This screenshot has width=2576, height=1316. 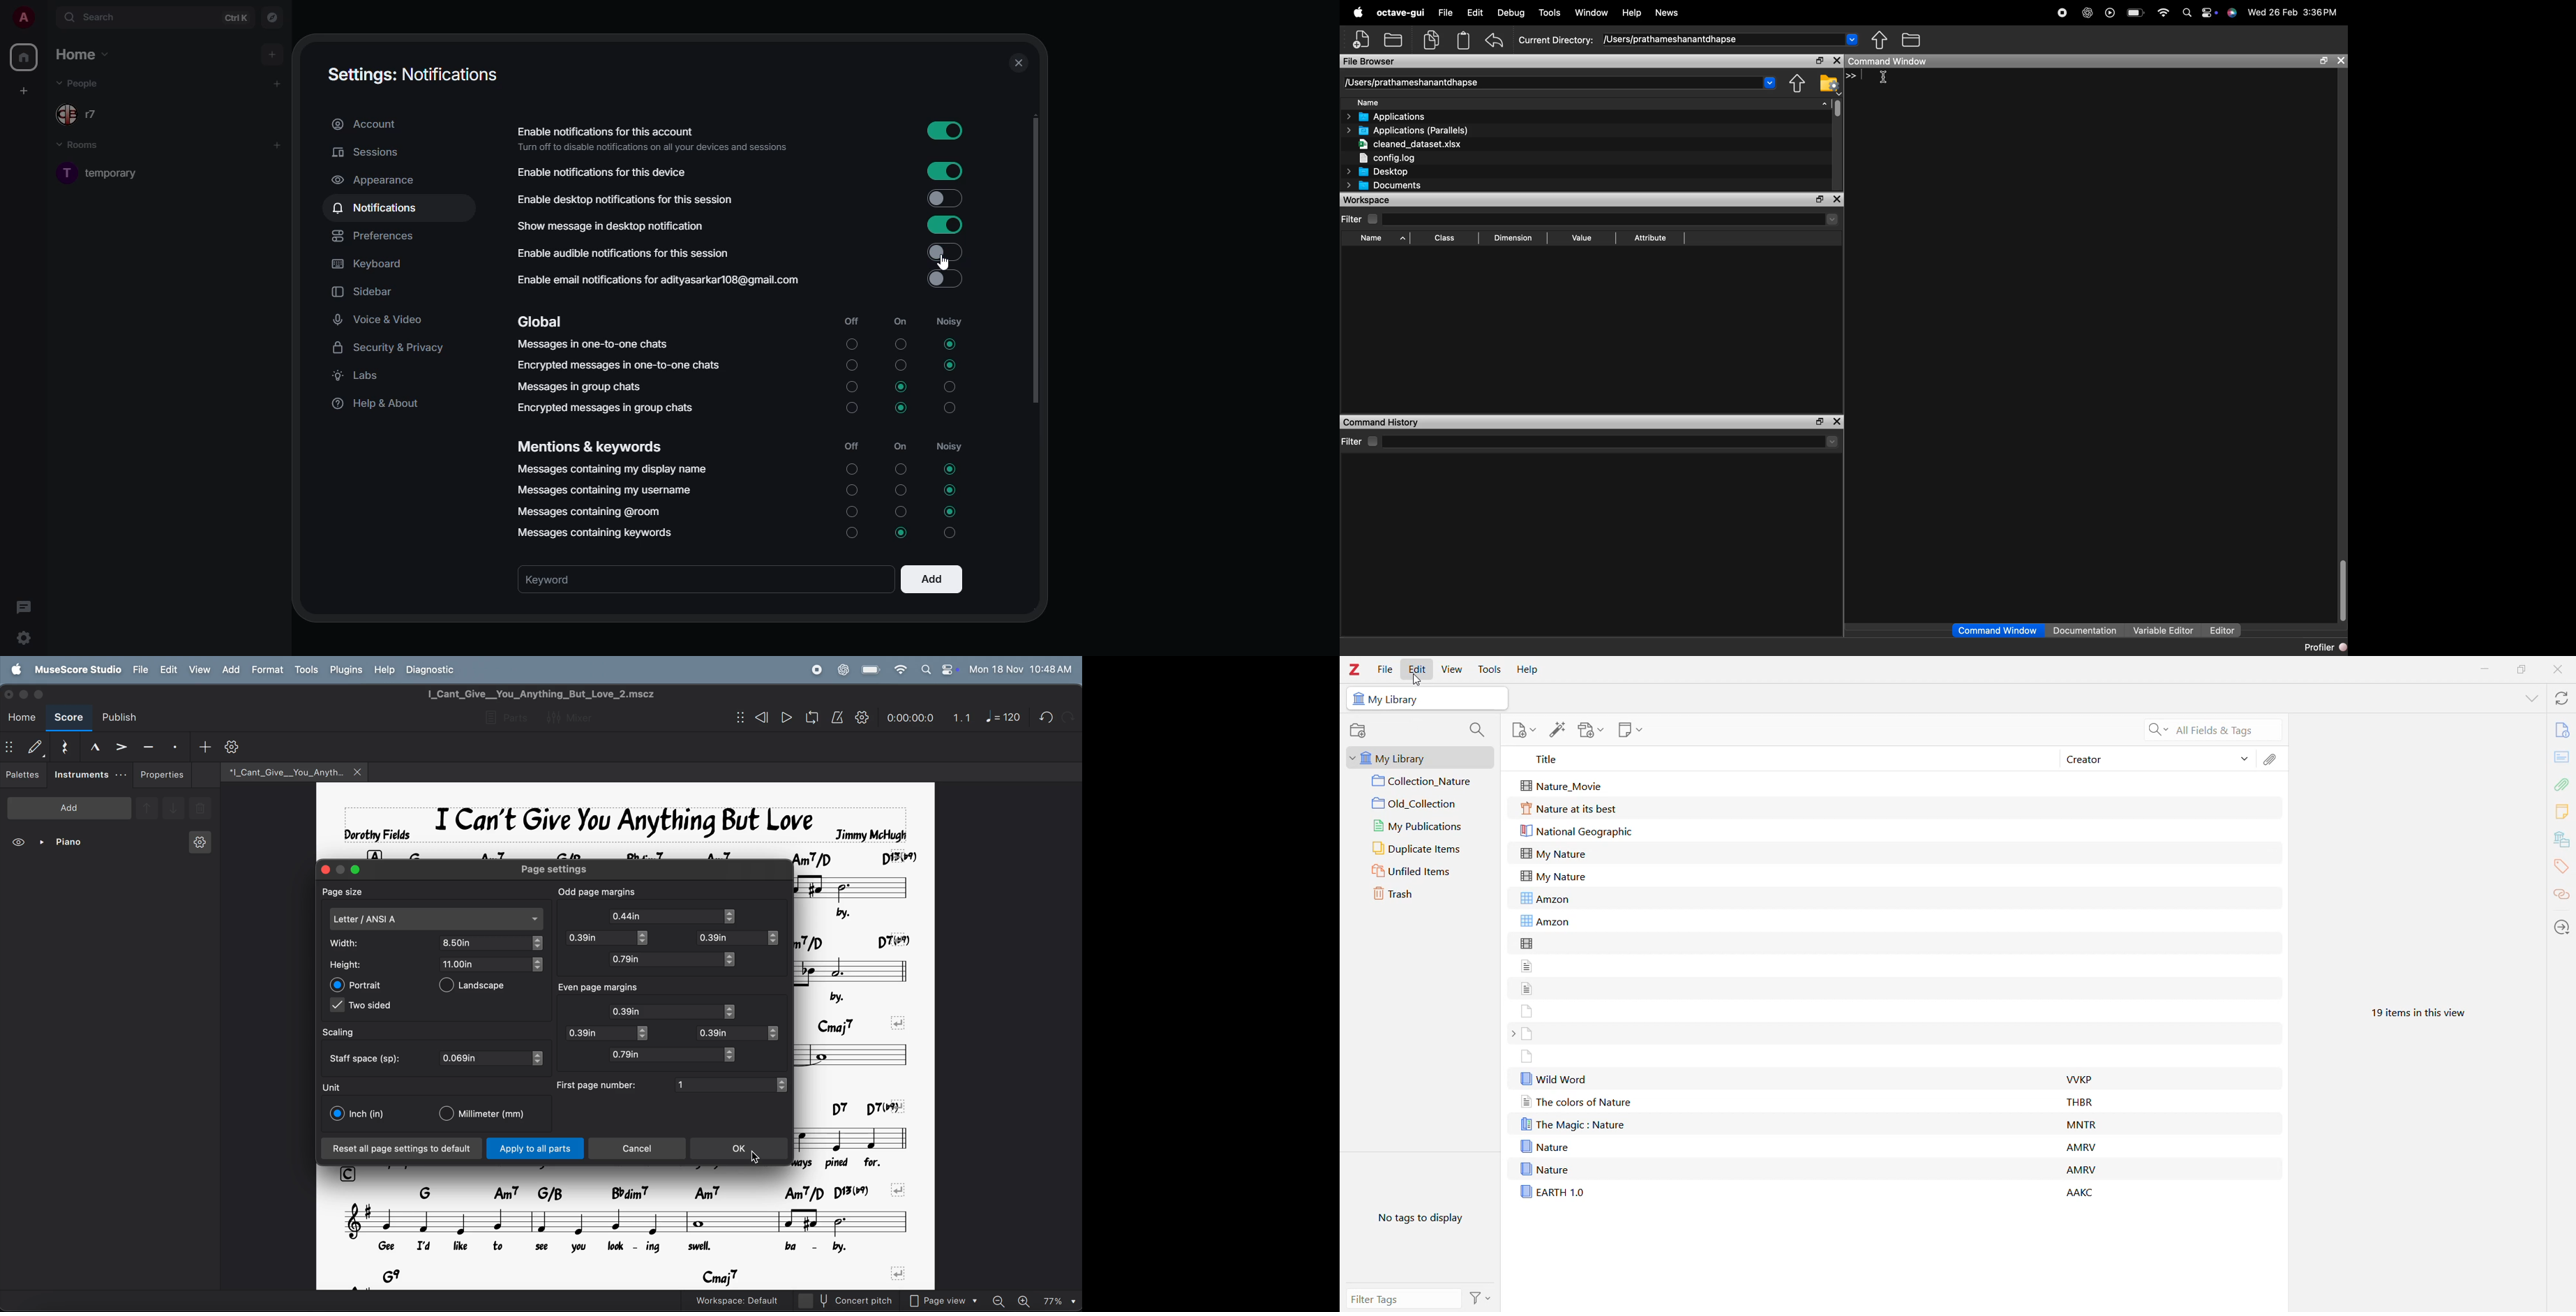 What do you see at coordinates (47, 18) in the screenshot?
I see `expand` at bounding box center [47, 18].